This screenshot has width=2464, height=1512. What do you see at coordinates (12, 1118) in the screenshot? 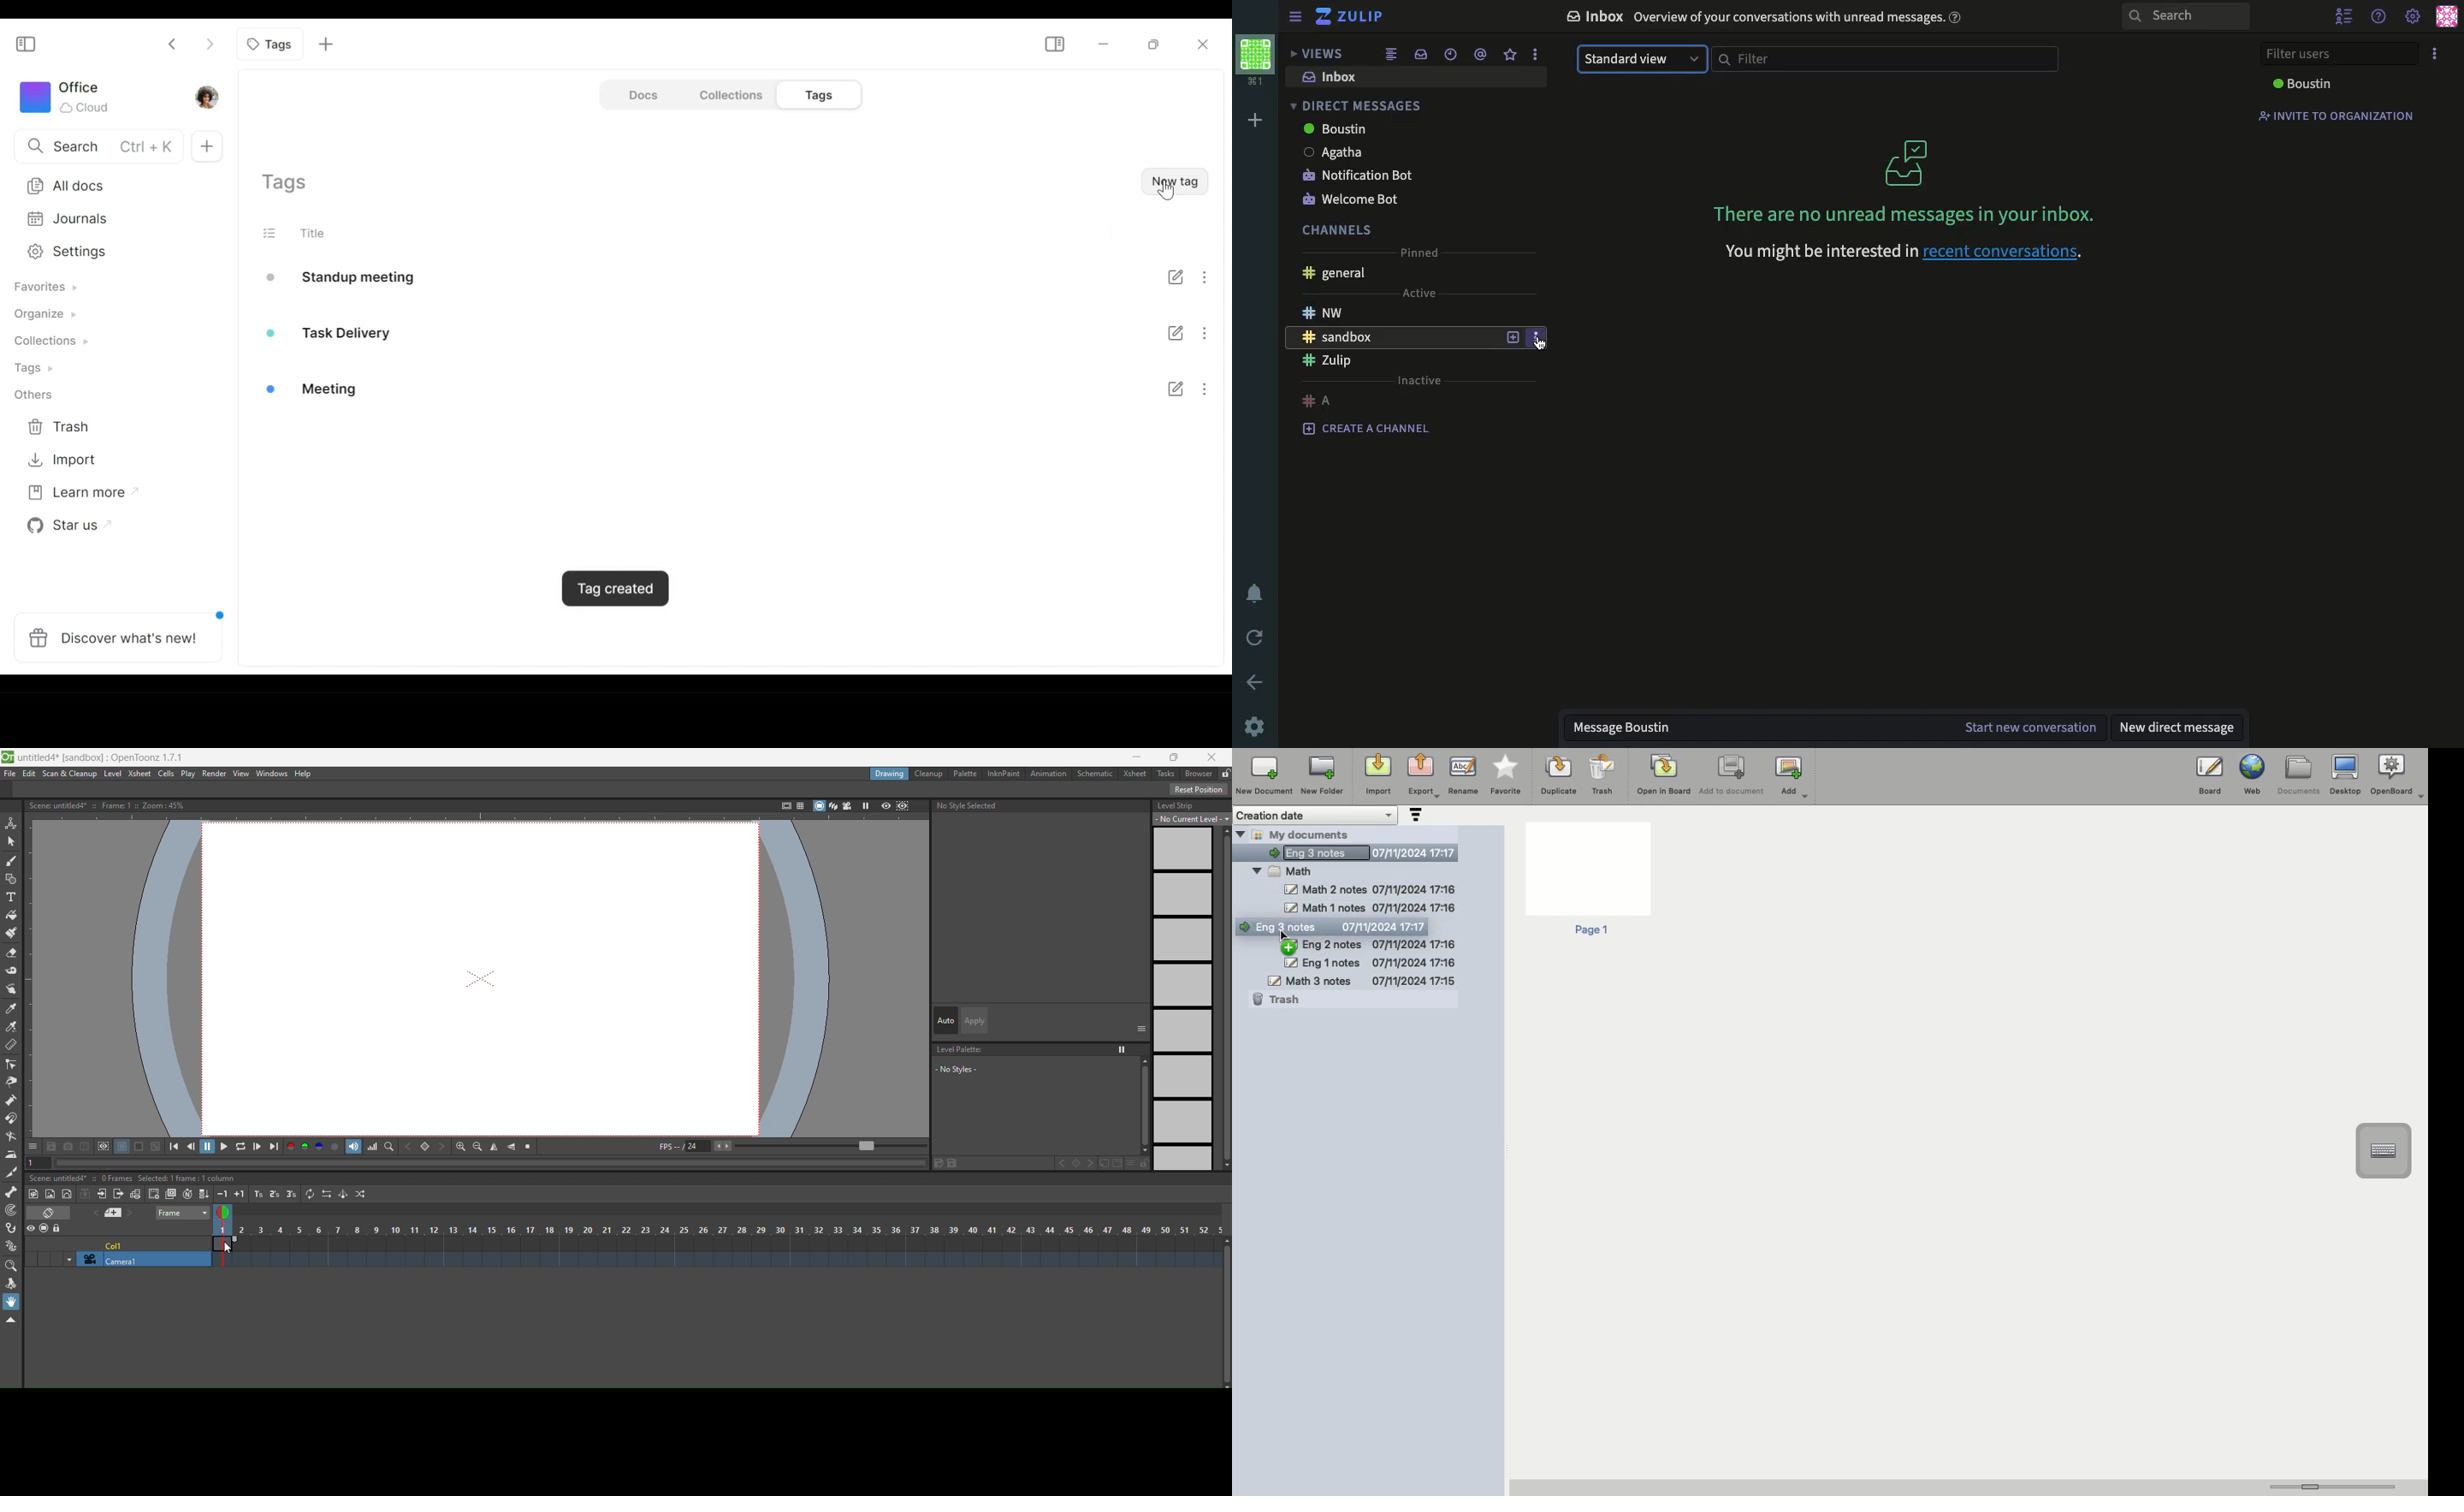
I see `magnet tool` at bounding box center [12, 1118].